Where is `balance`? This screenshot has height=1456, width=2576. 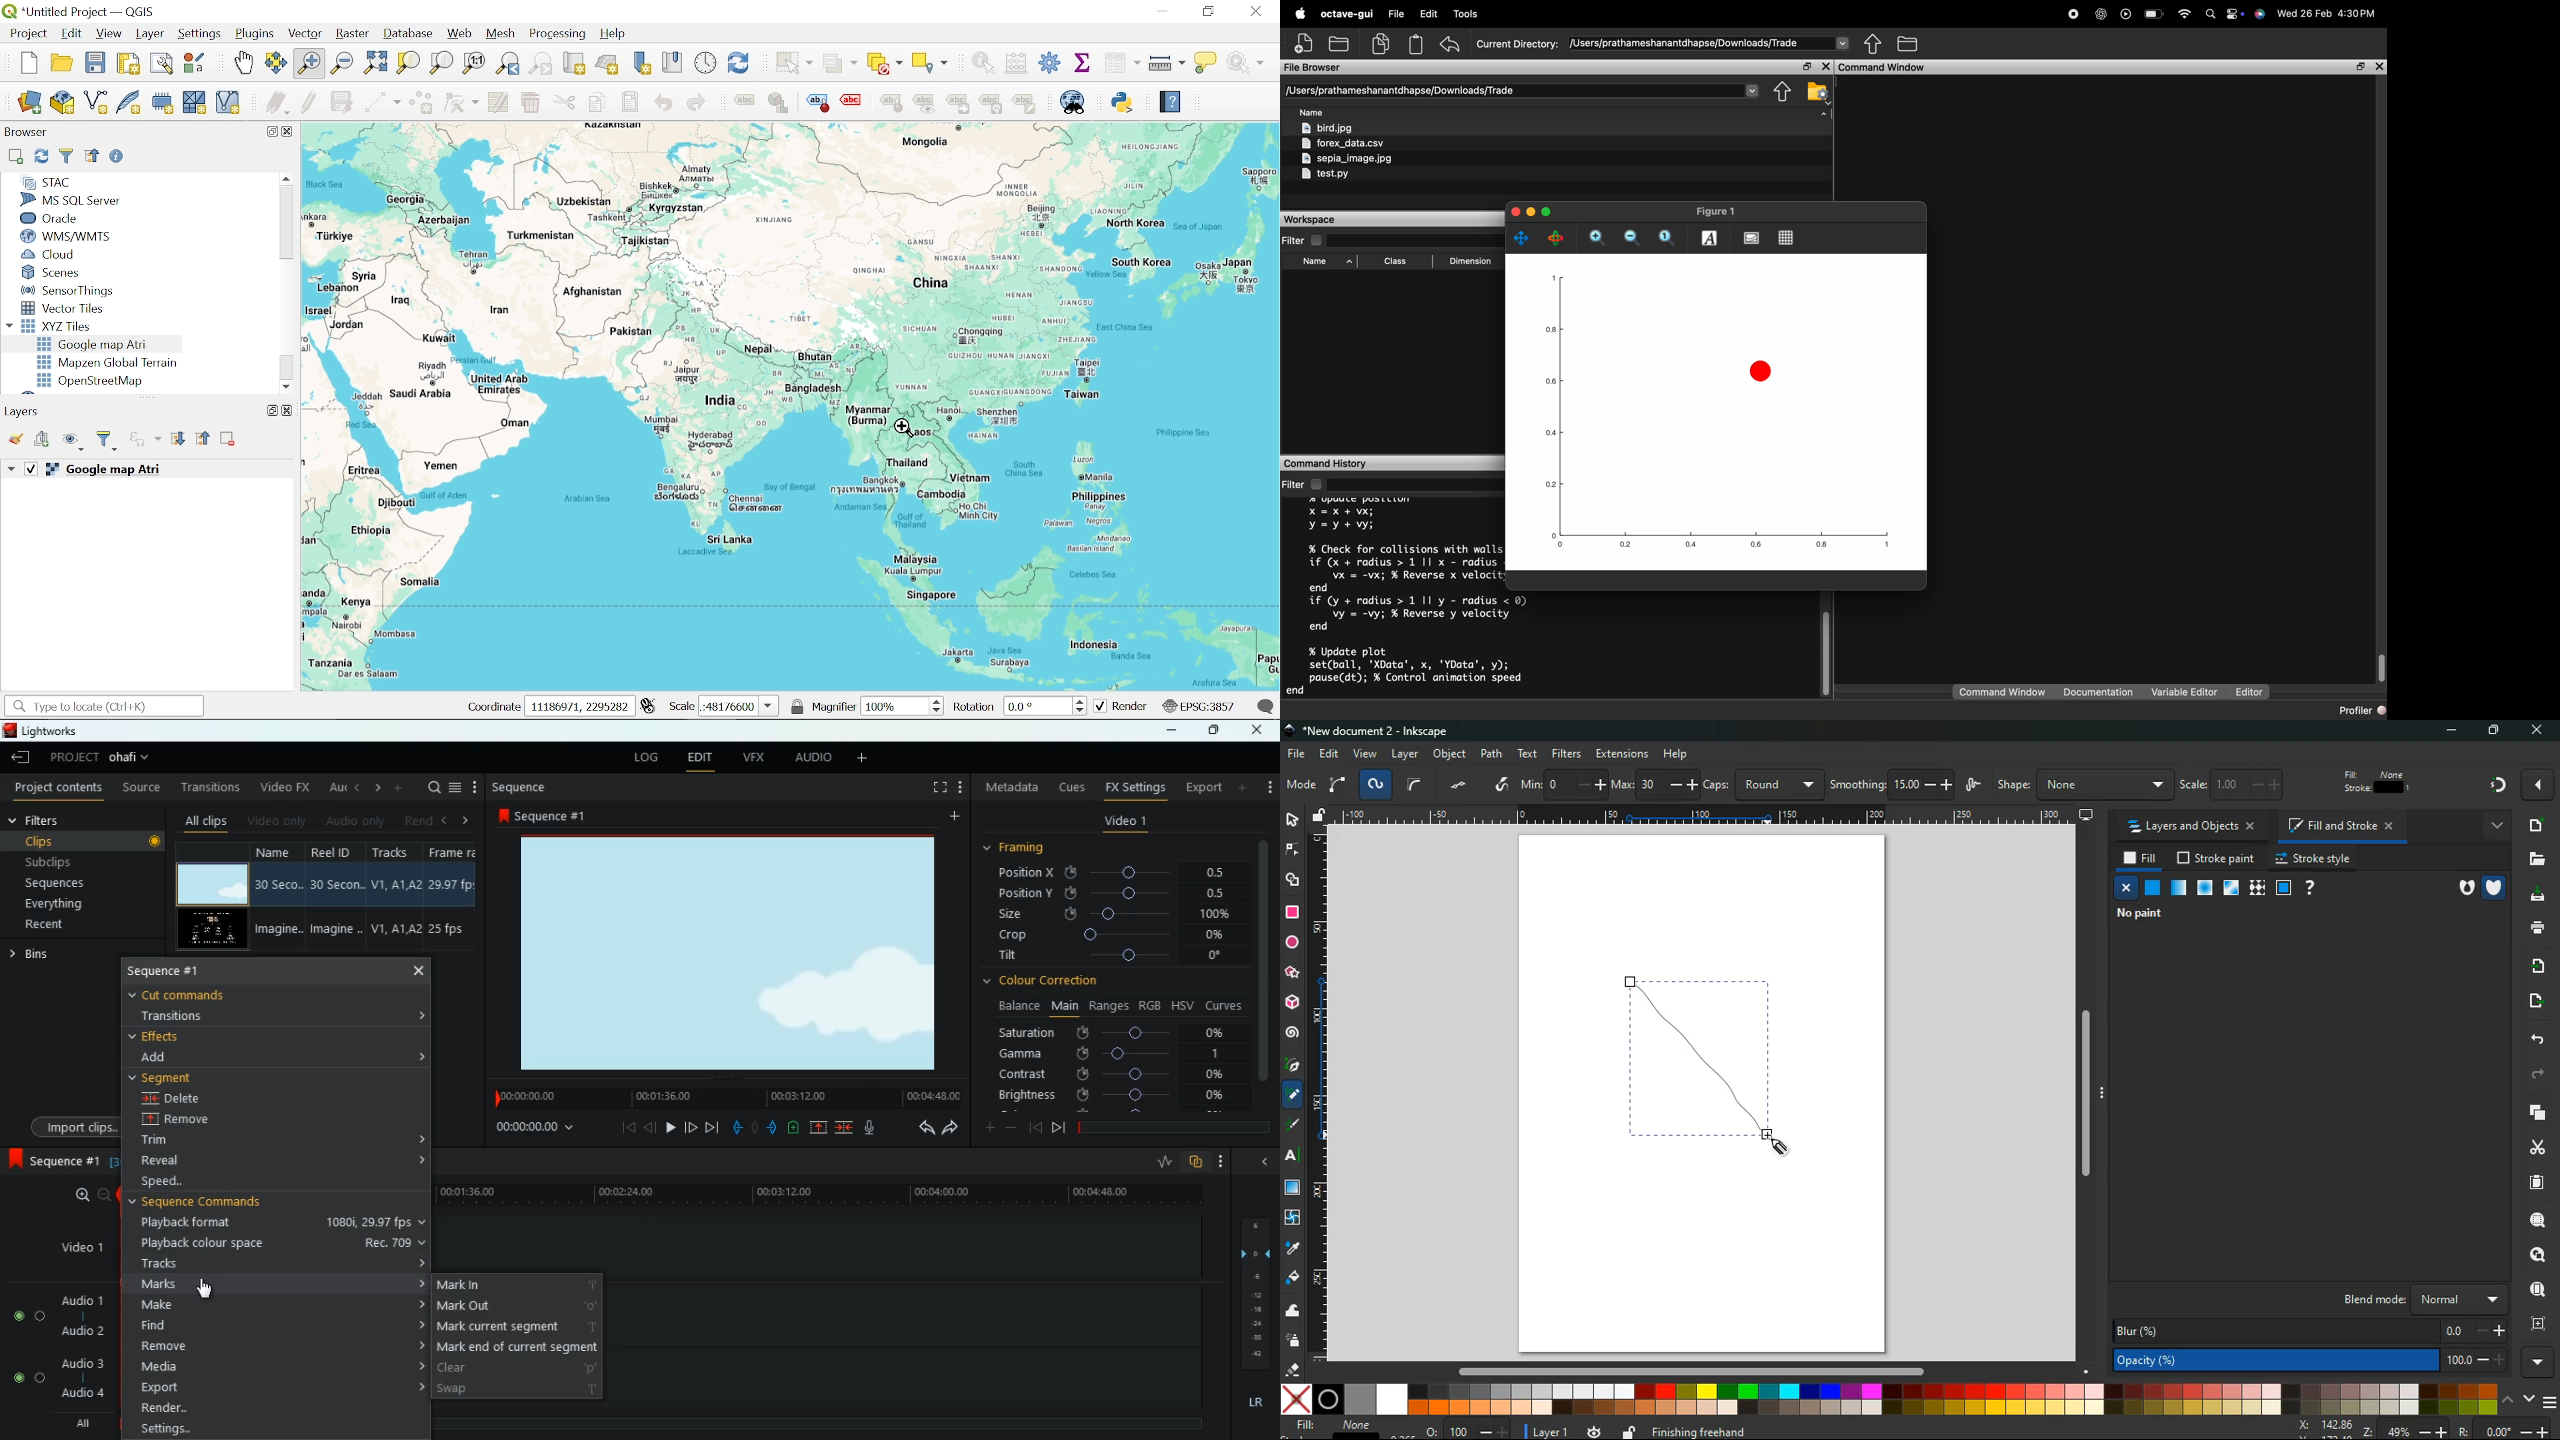 balance is located at coordinates (1014, 1007).